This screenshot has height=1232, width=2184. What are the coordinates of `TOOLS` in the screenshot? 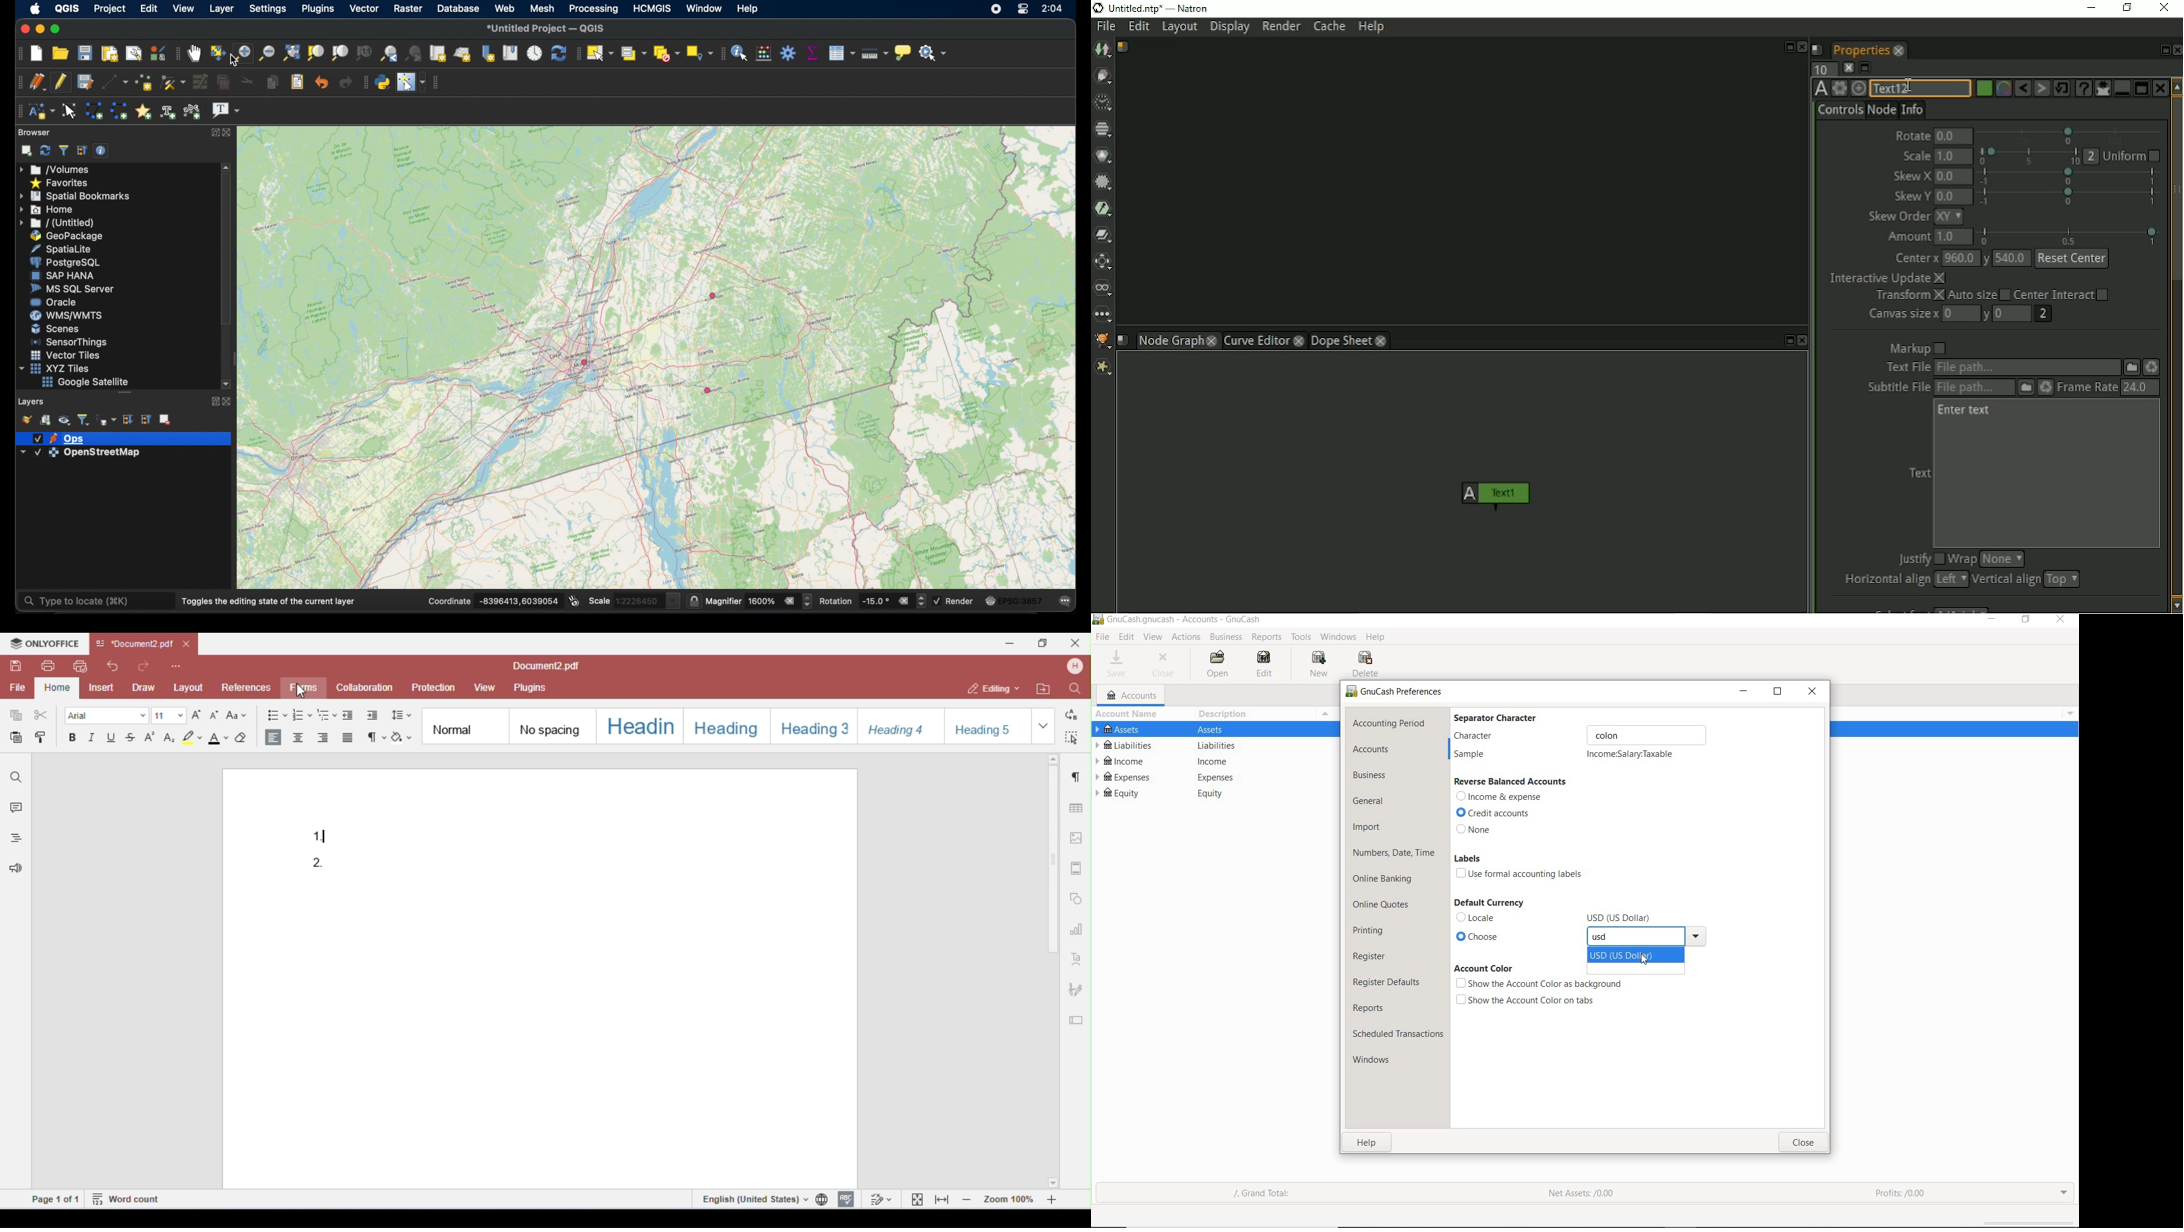 It's located at (1300, 638).